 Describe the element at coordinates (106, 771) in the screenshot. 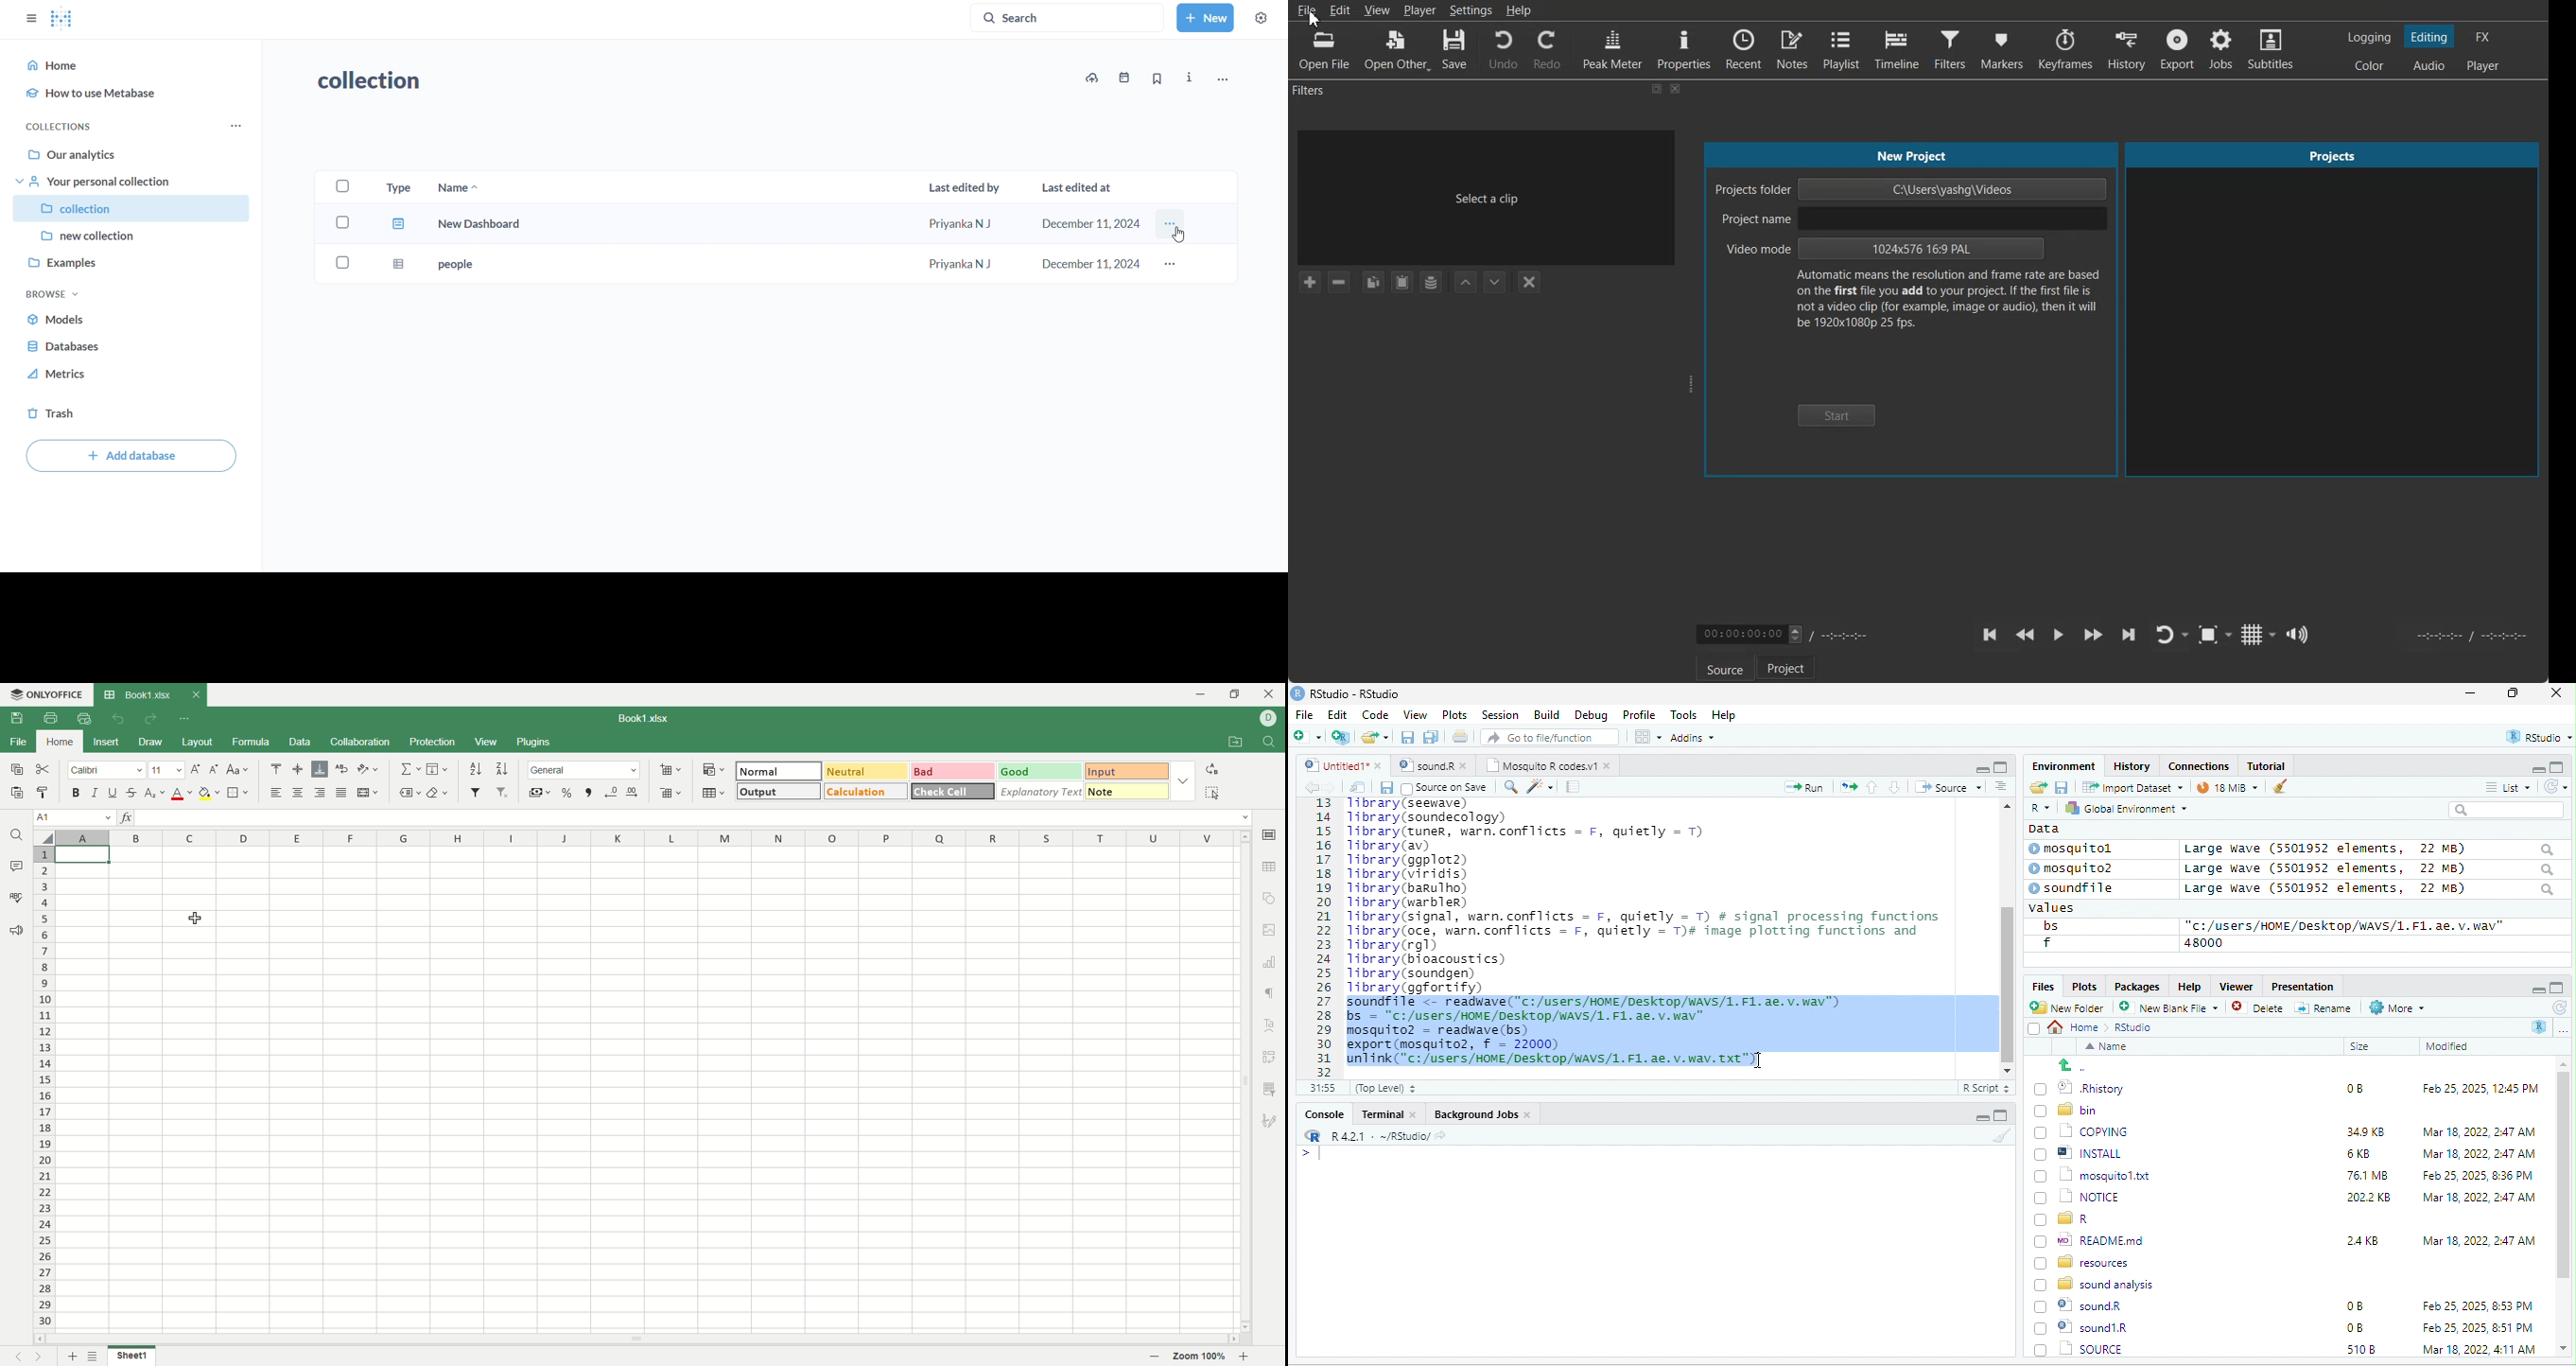

I see `font` at that location.